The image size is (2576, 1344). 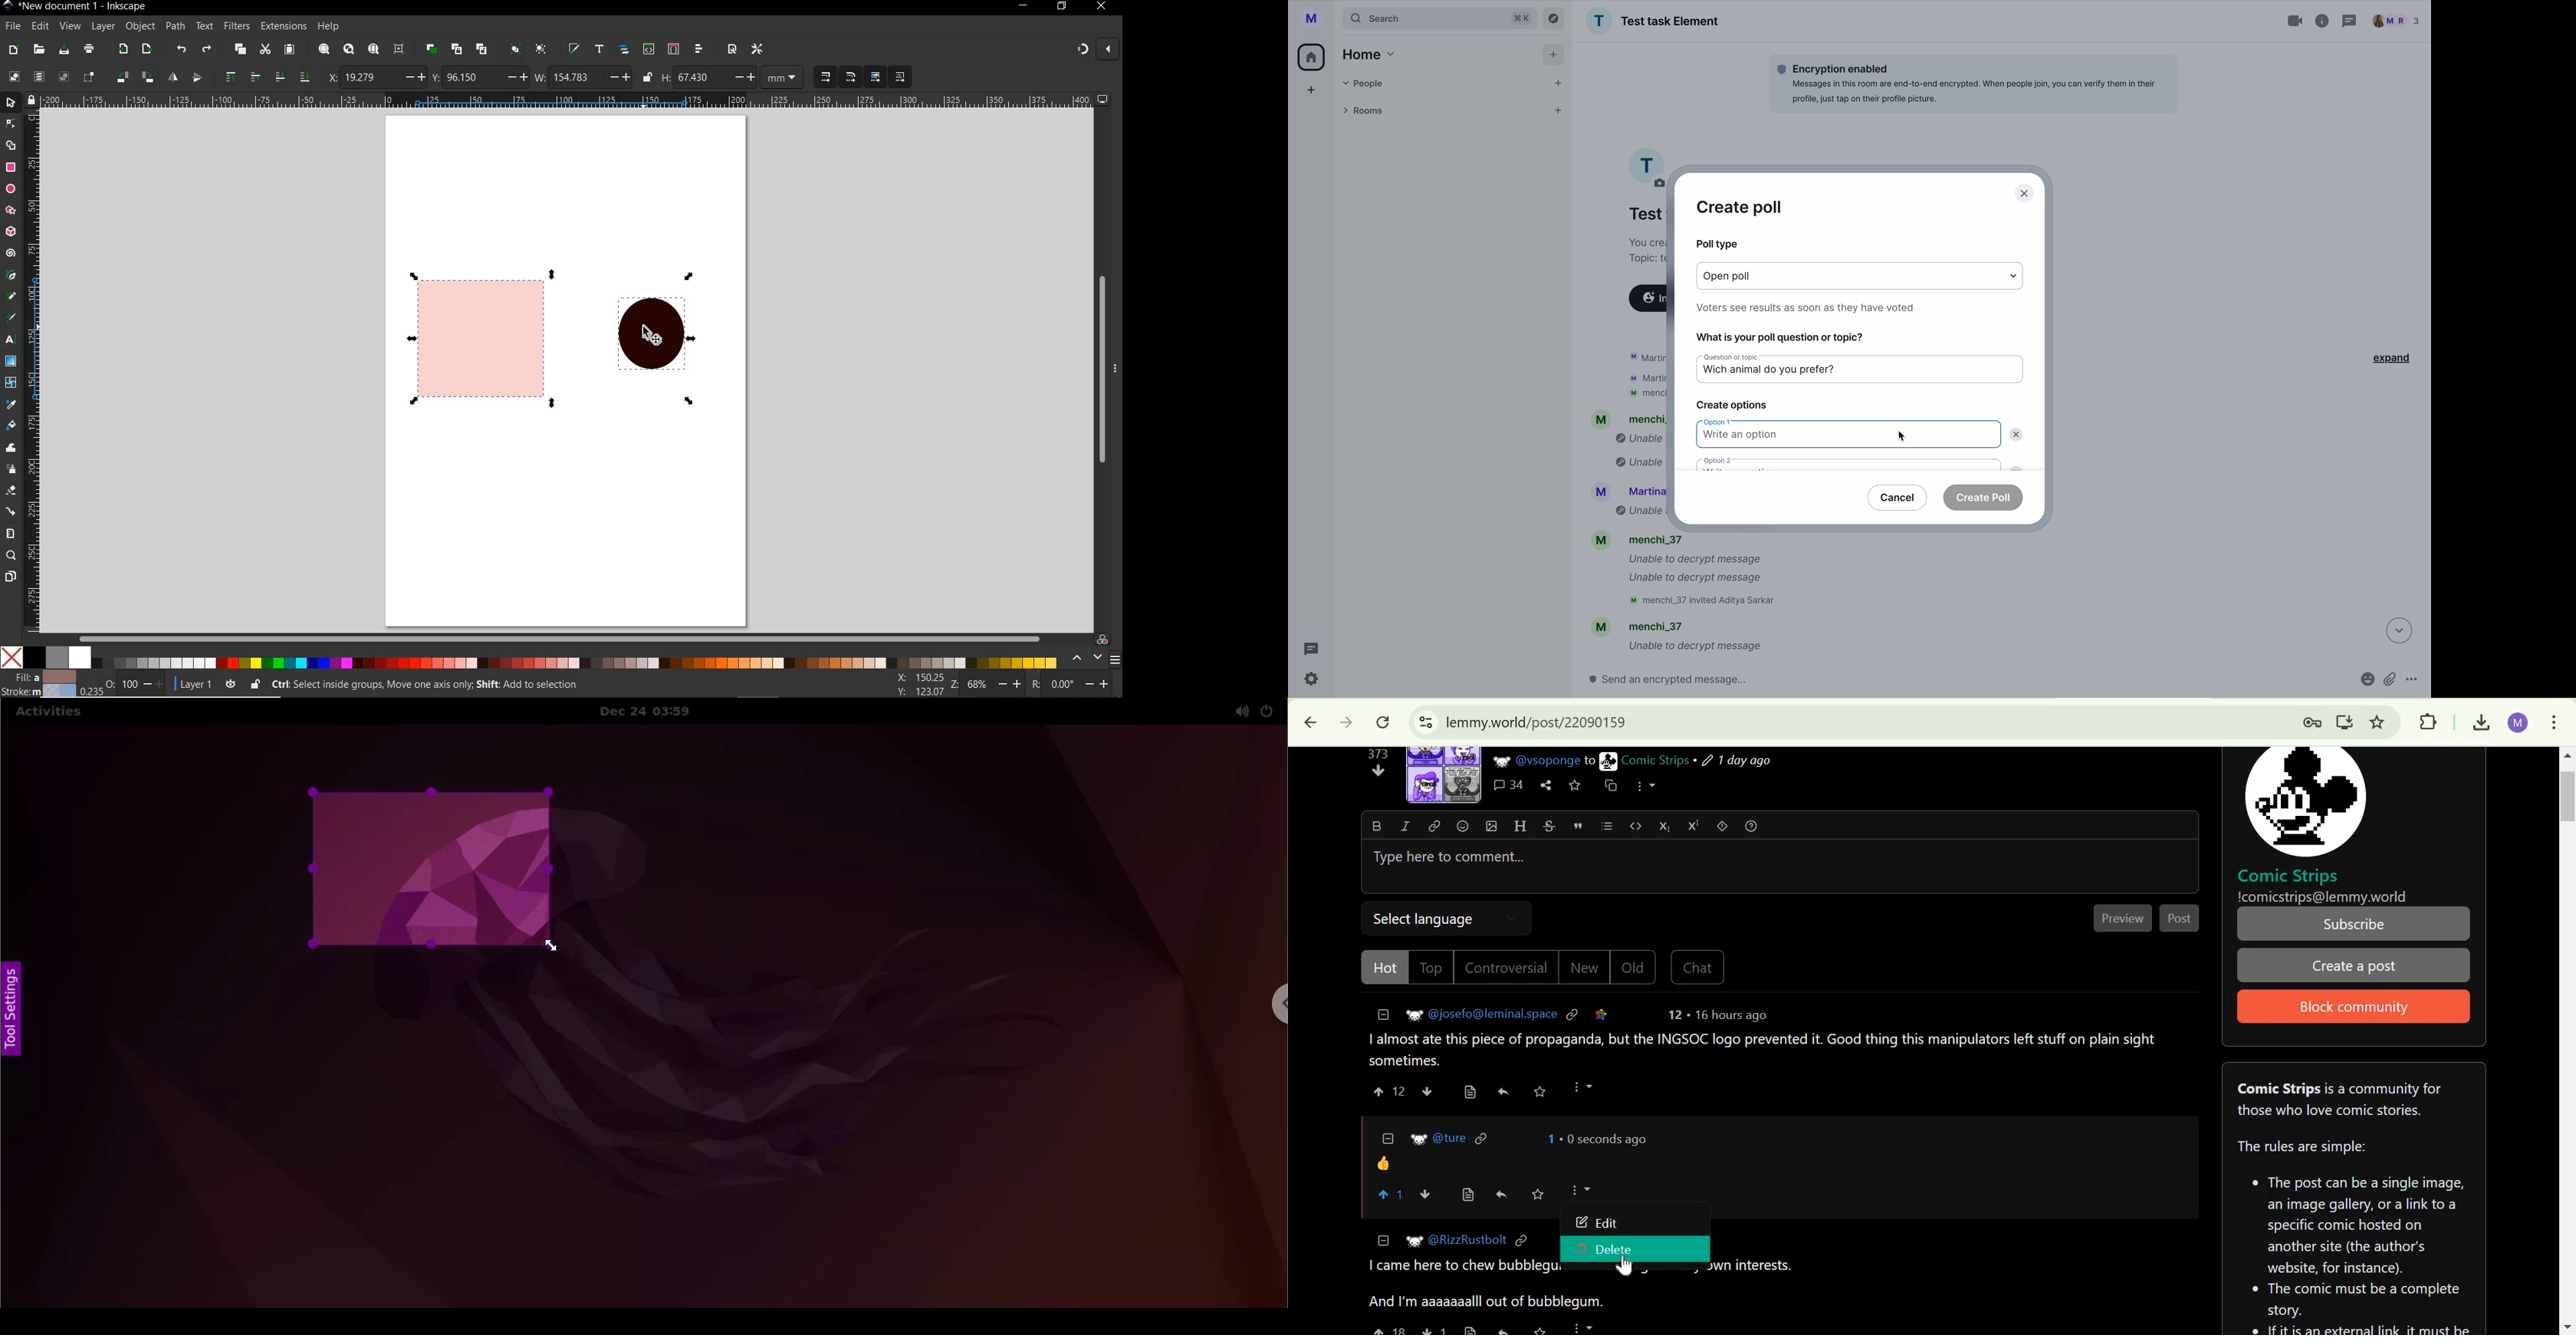 What do you see at coordinates (2341, 1099) in the screenshot?
I see `About section` at bounding box center [2341, 1099].